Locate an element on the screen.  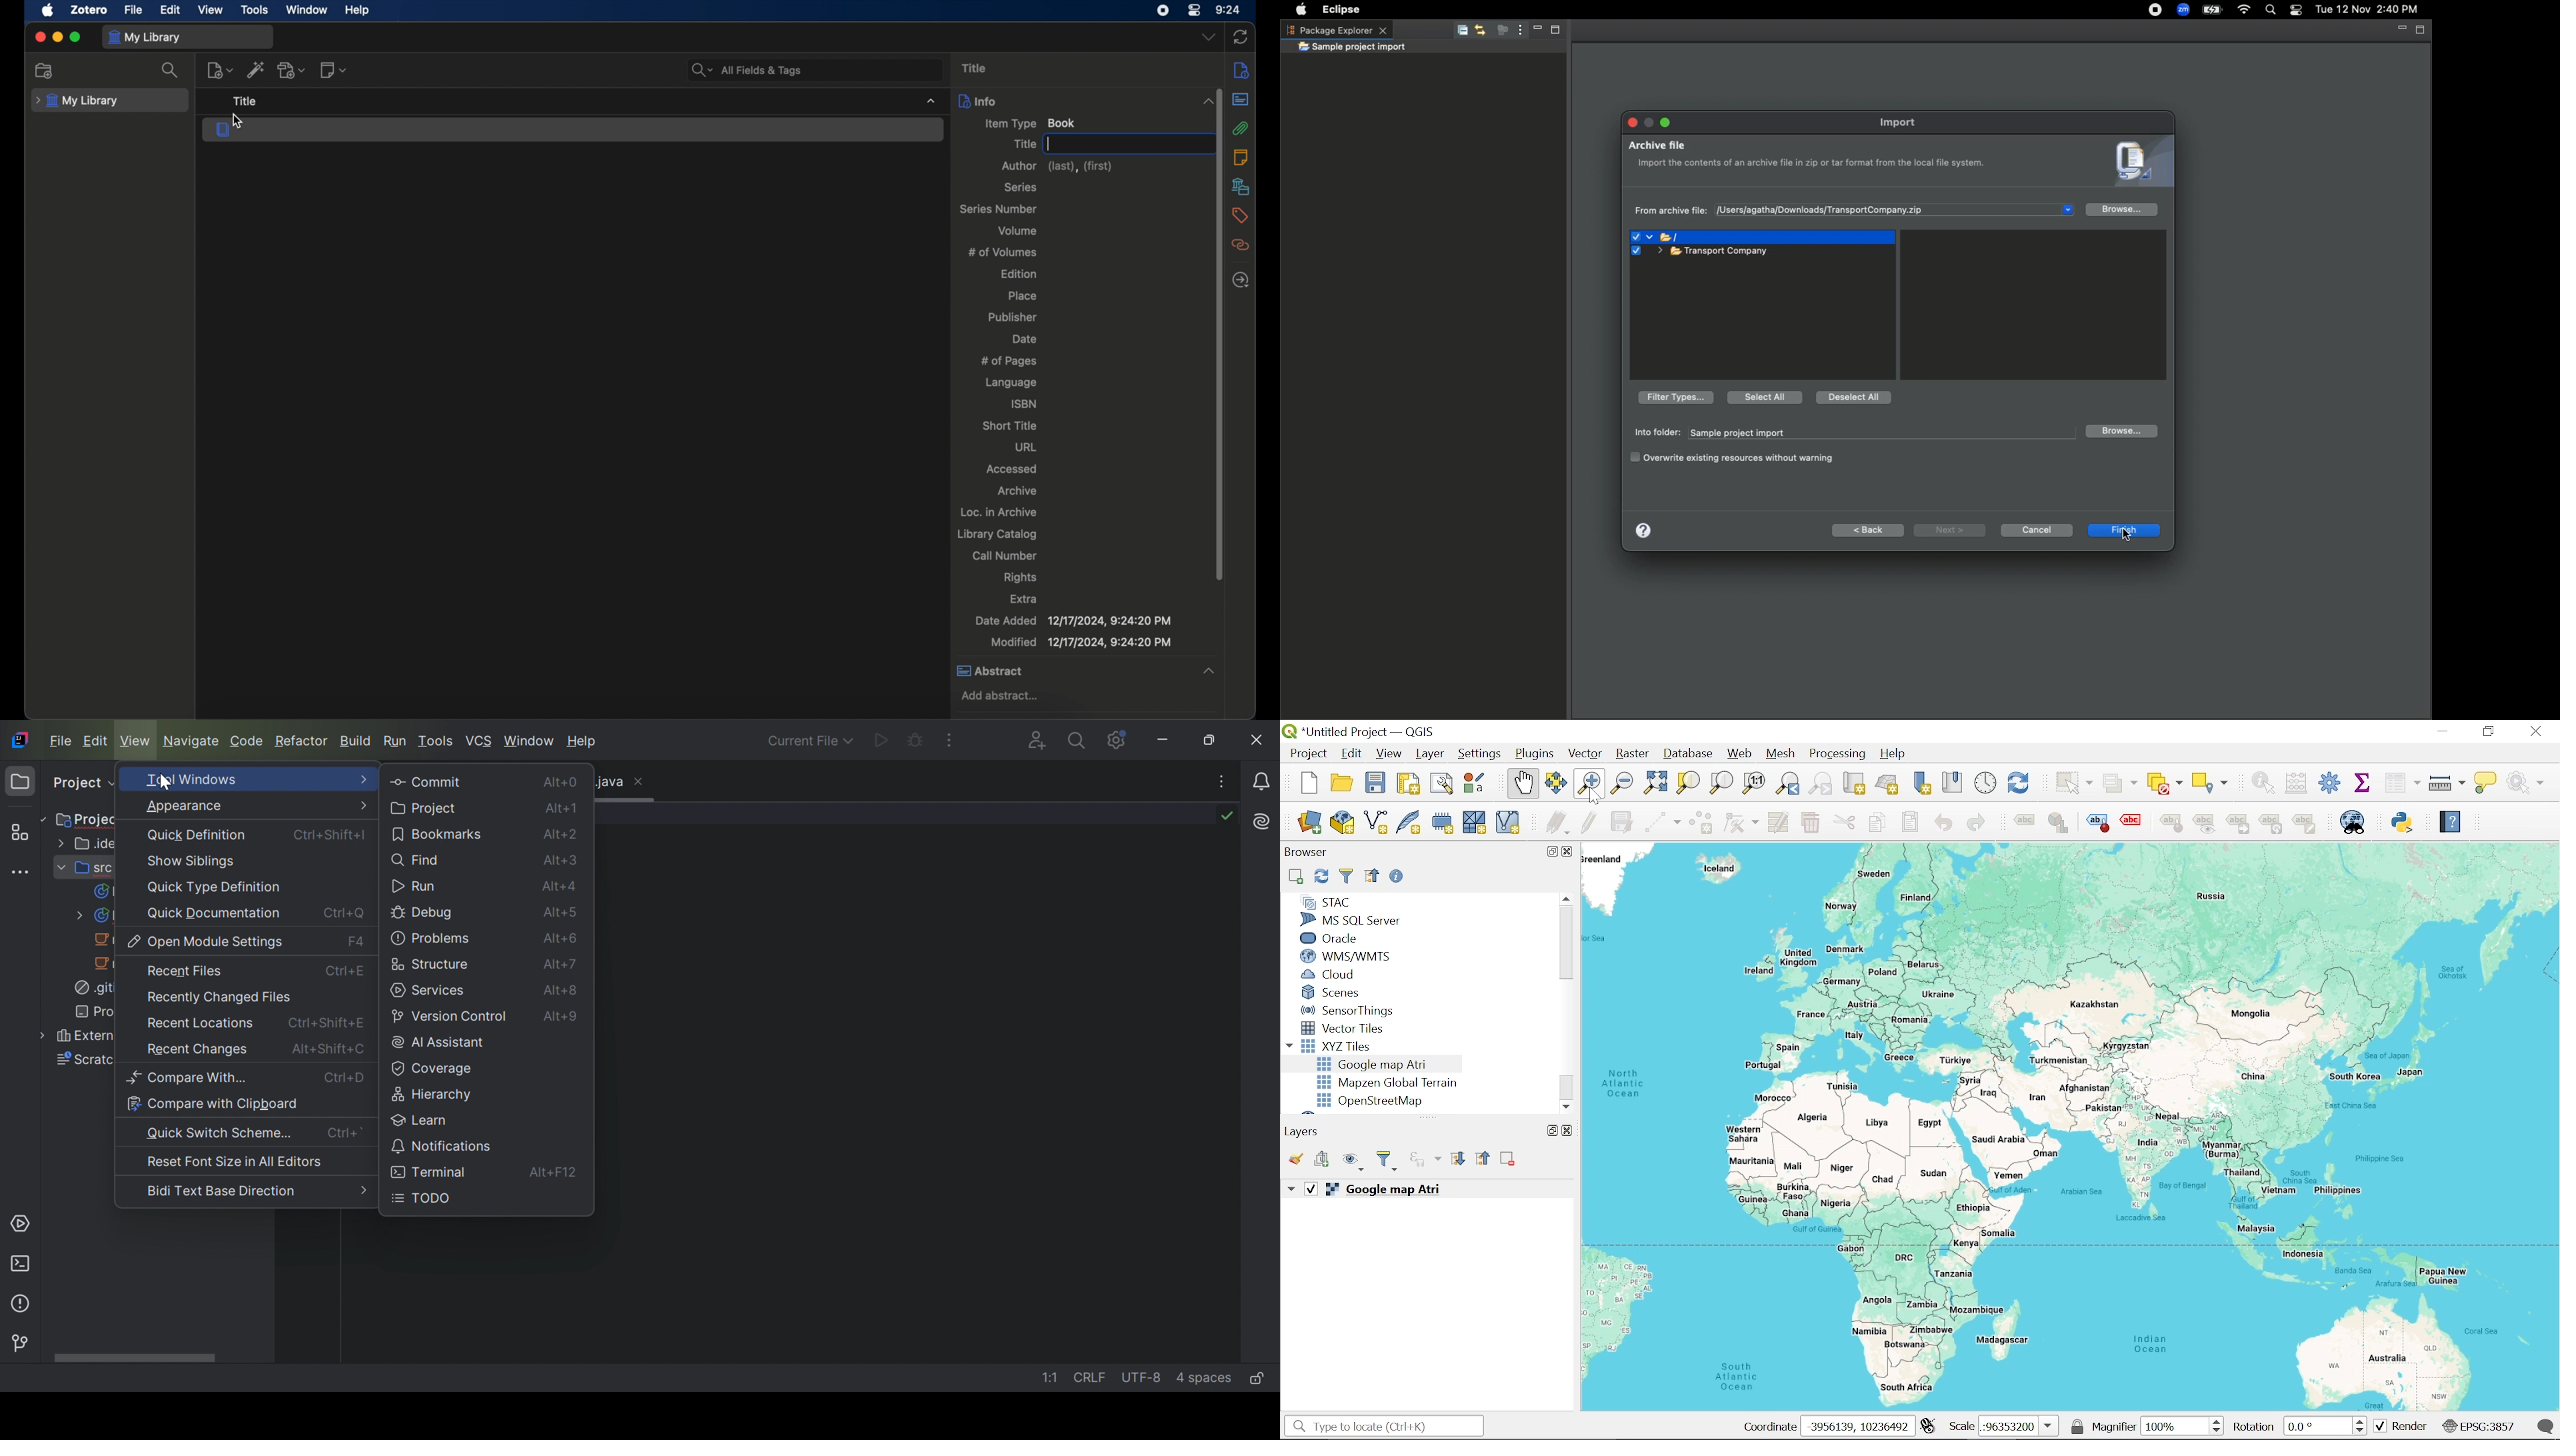
Show statistical summary is located at coordinates (2364, 782).